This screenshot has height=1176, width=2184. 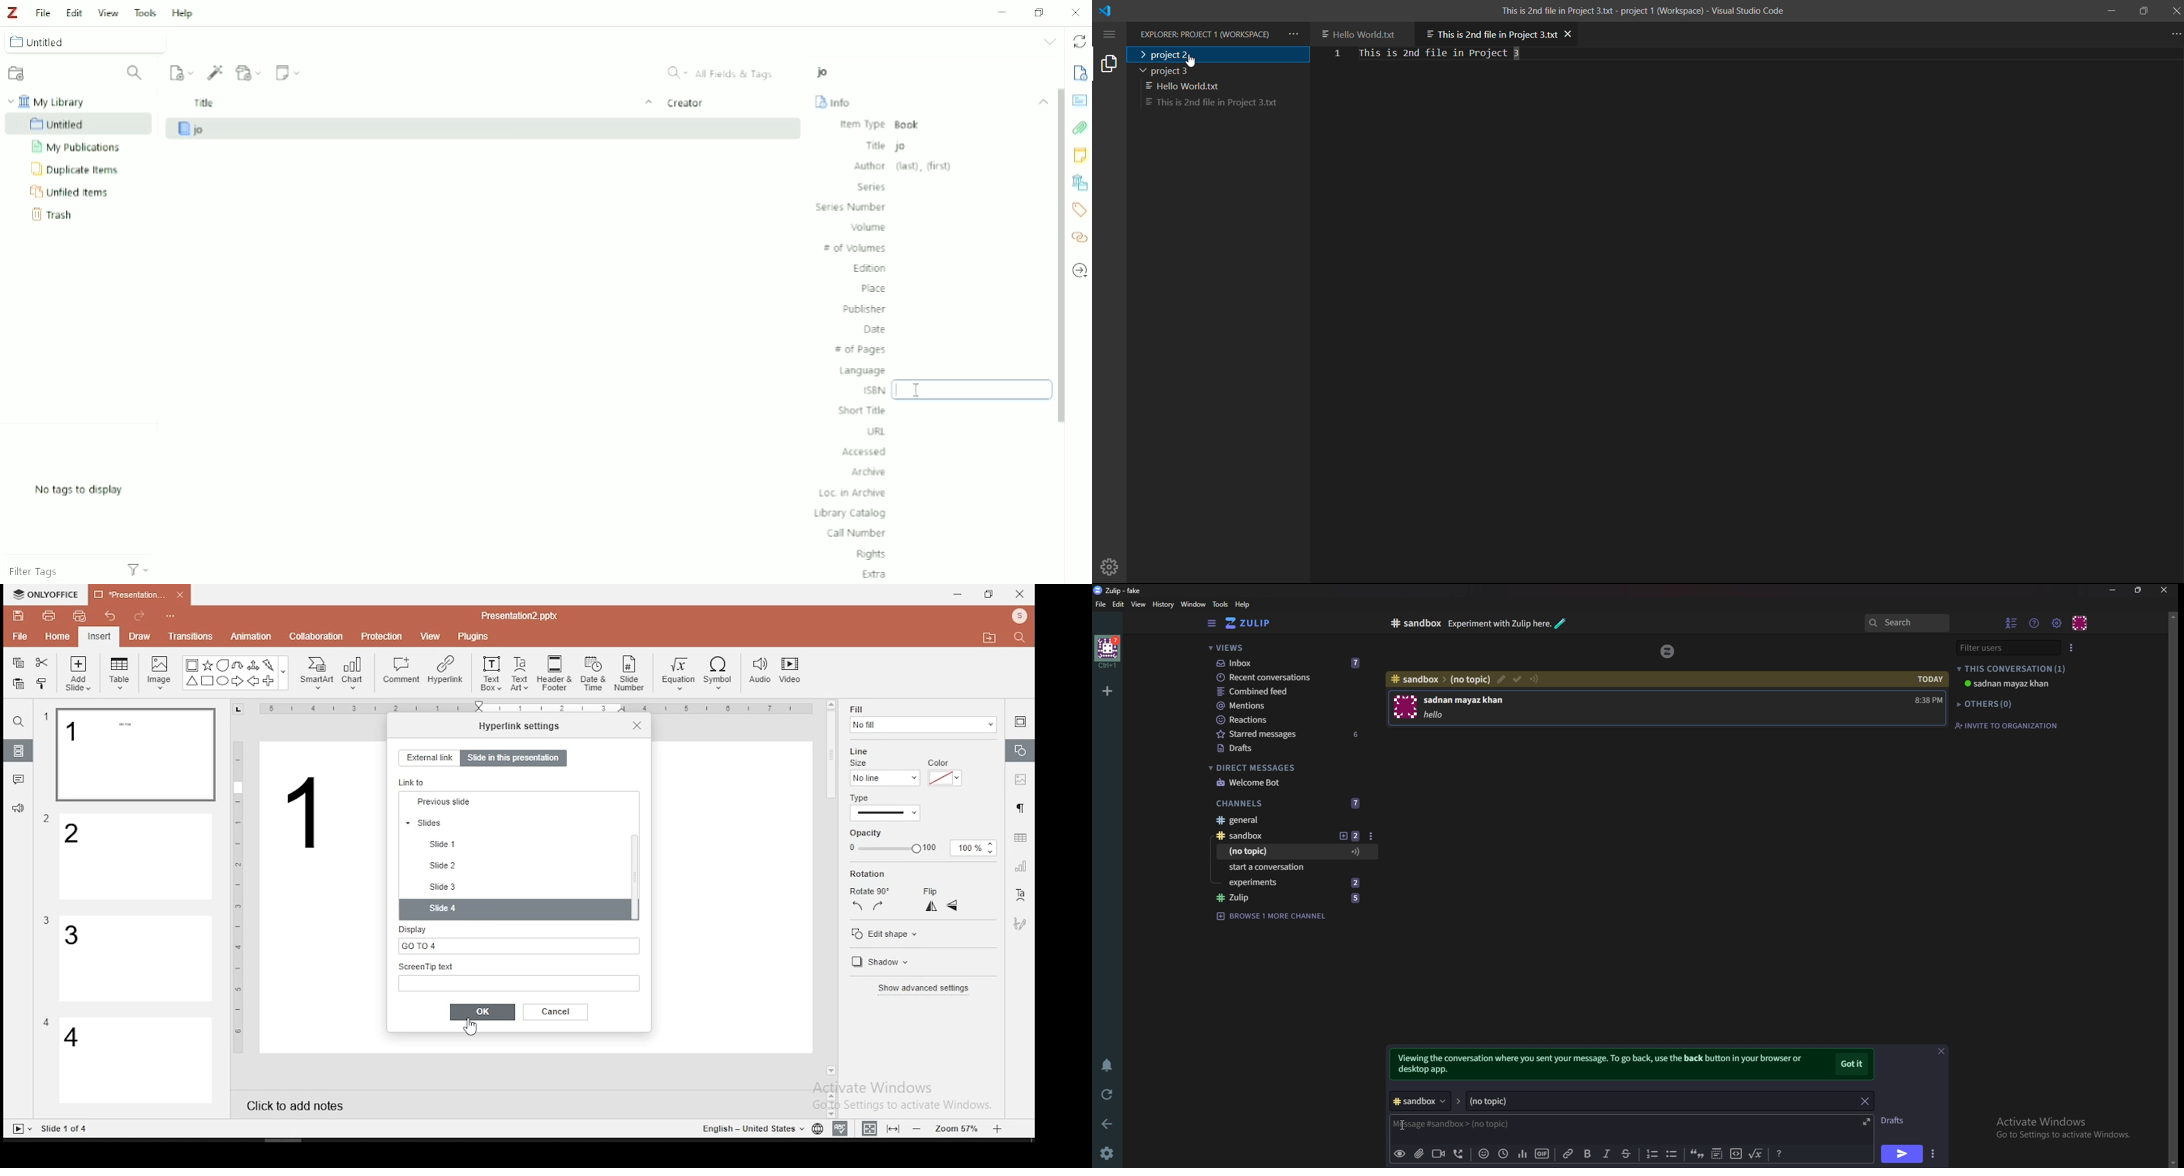 I want to click on Title jo, so click(x=887, y=146).